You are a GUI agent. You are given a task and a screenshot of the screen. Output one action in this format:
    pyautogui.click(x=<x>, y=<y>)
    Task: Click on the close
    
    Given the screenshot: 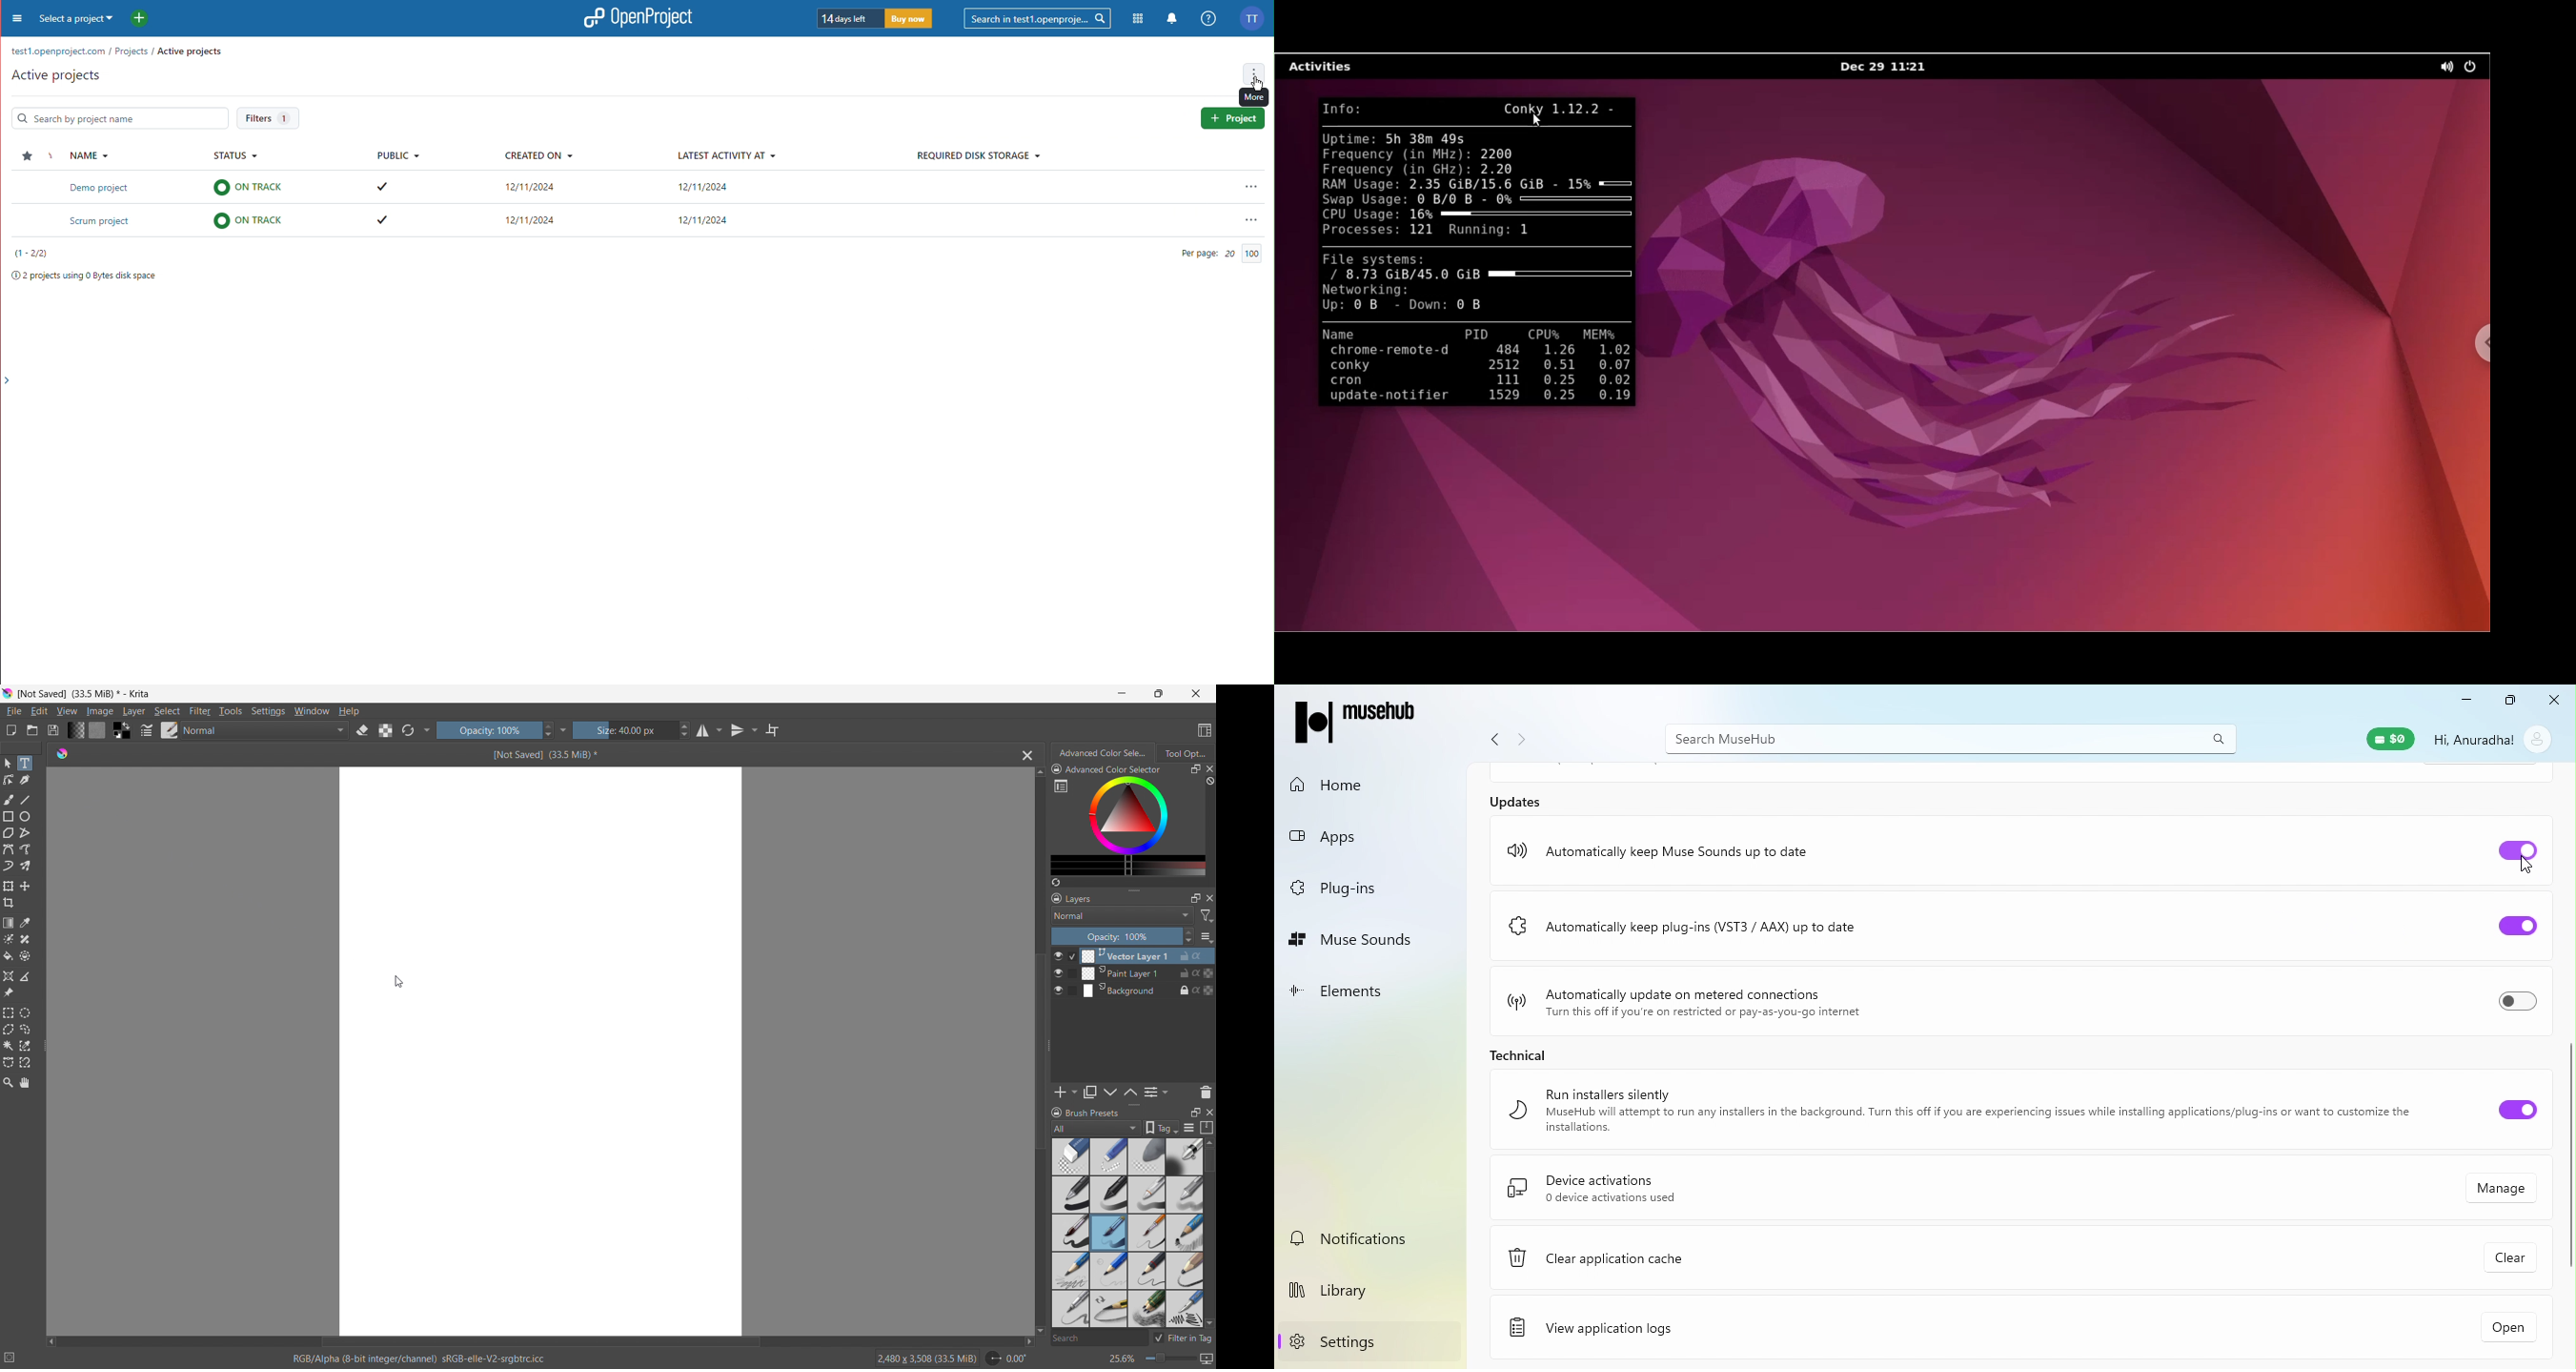 What is the action you would take?
    pyautogui.click(x=1209, y=769)
    